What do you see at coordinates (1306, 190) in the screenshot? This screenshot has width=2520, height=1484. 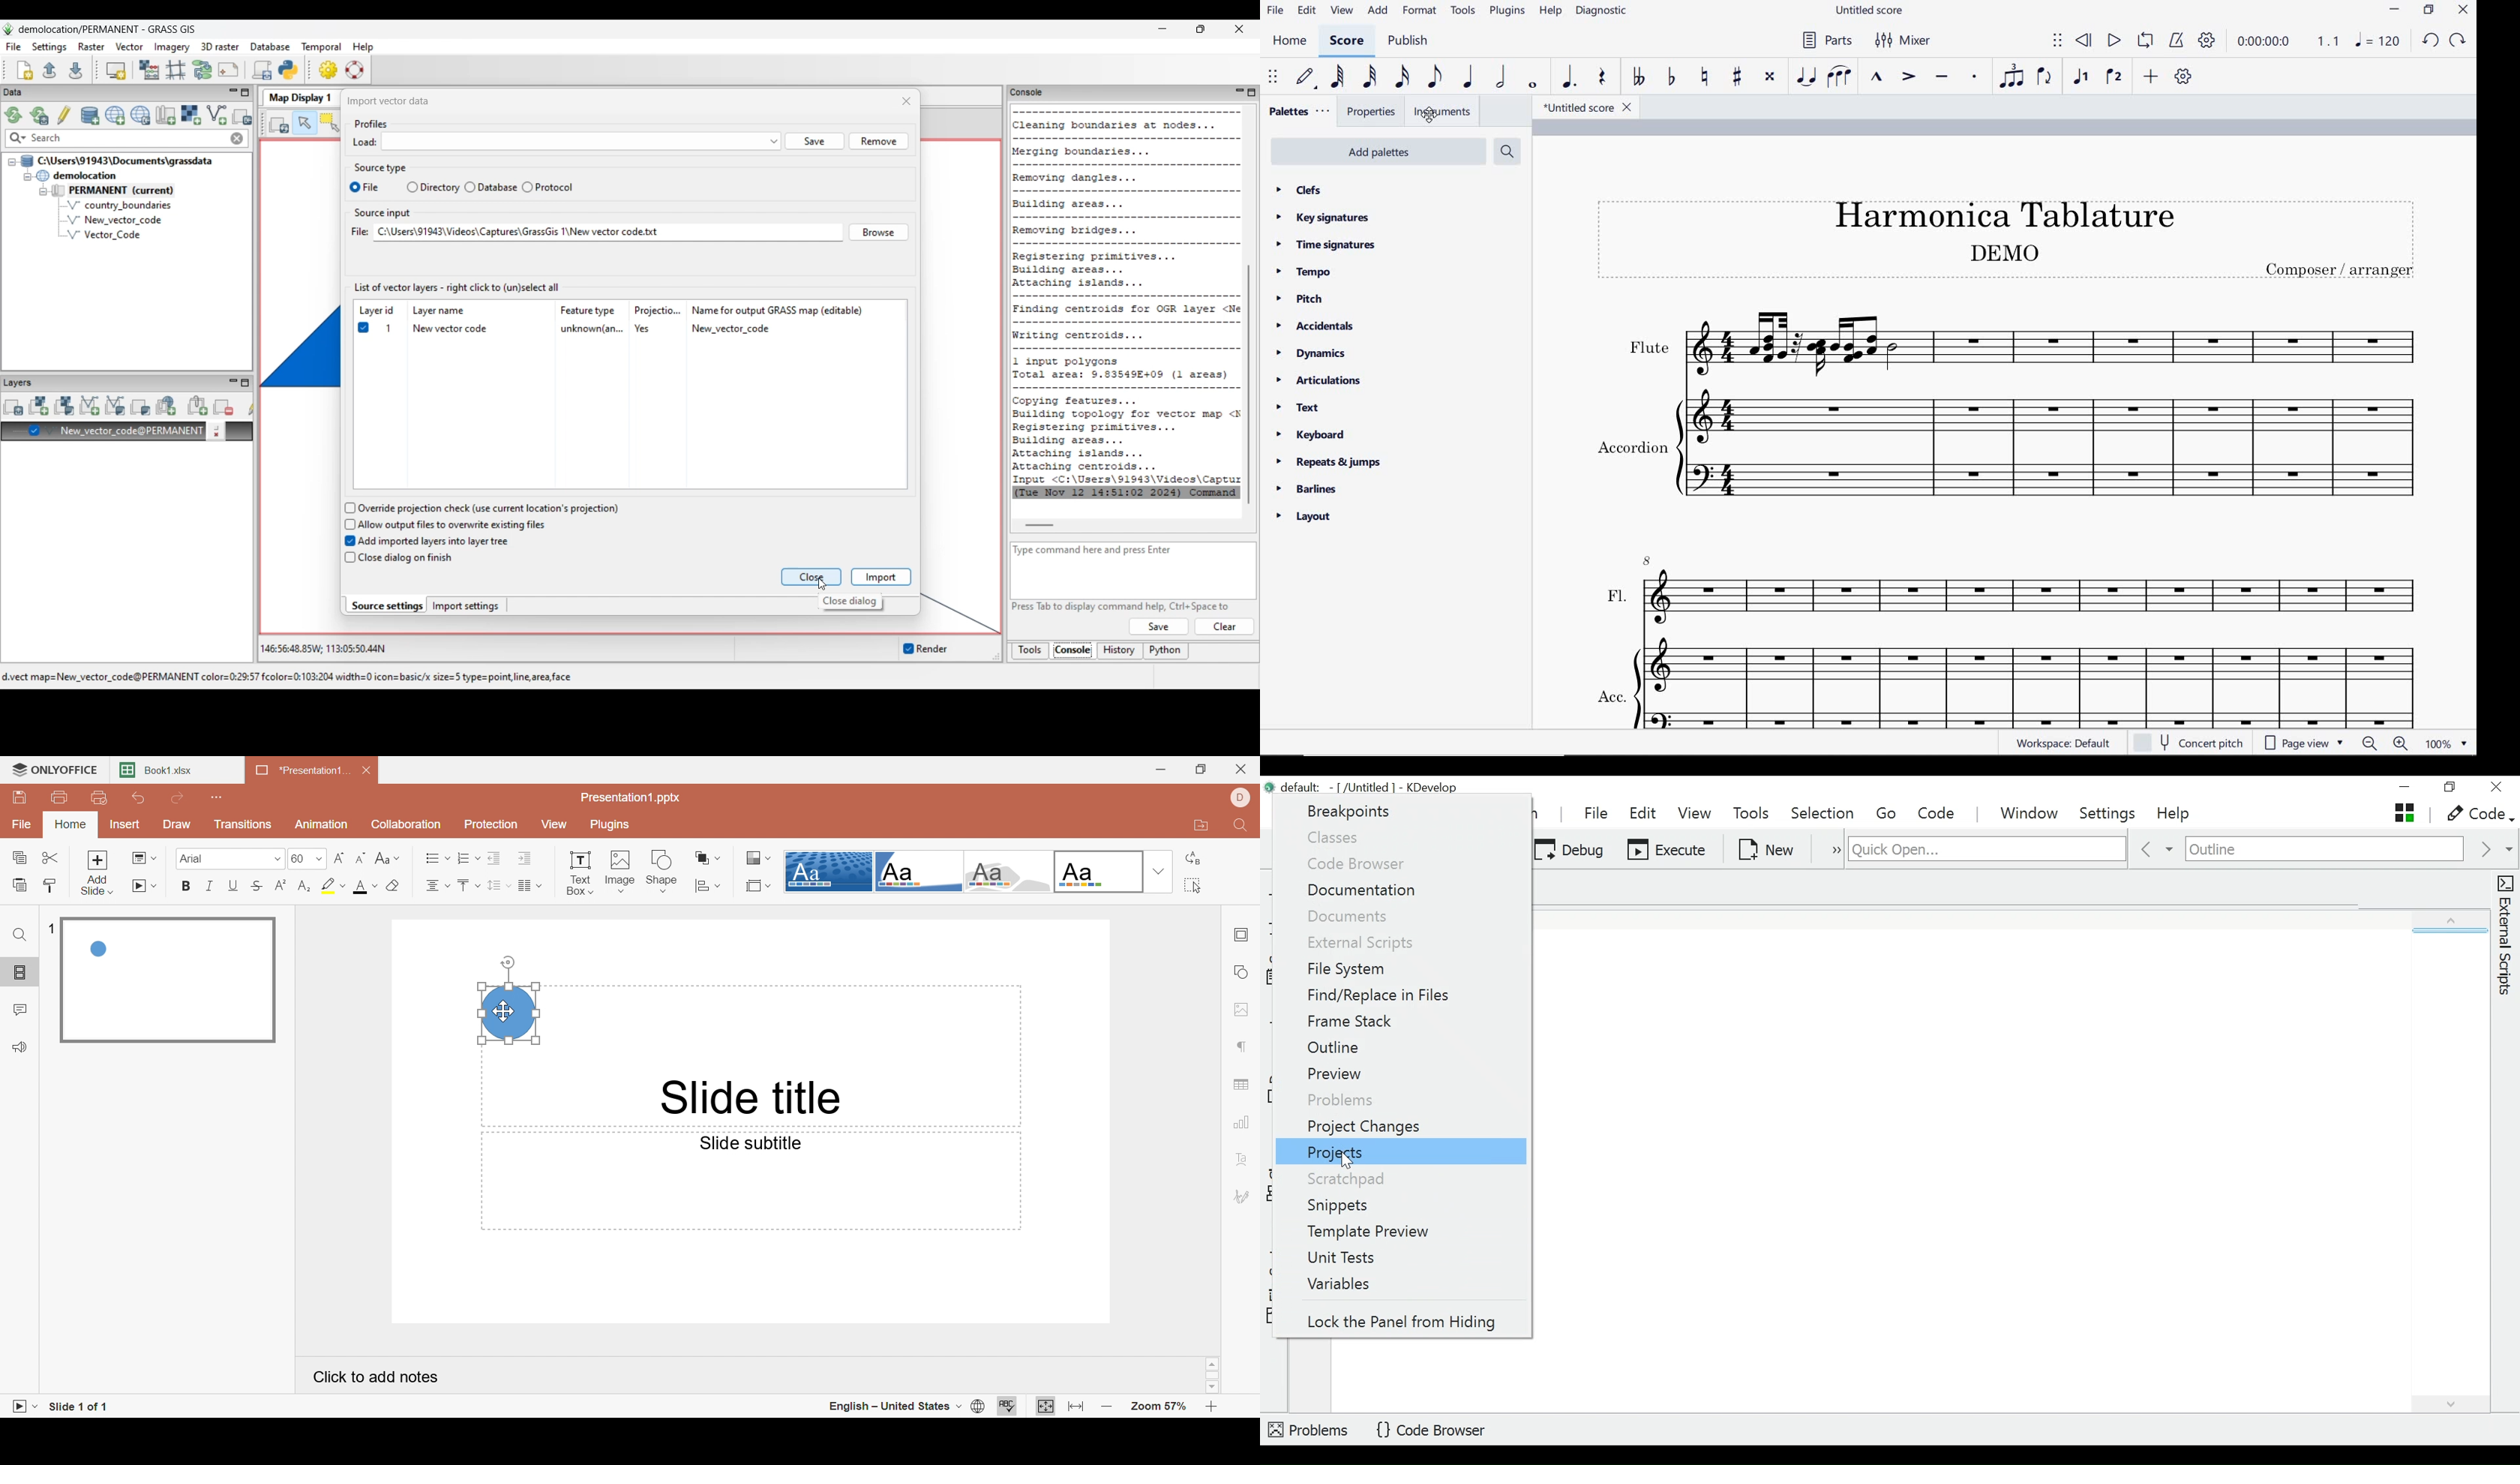 I see `clefs` at bounding box center [1306, 190].